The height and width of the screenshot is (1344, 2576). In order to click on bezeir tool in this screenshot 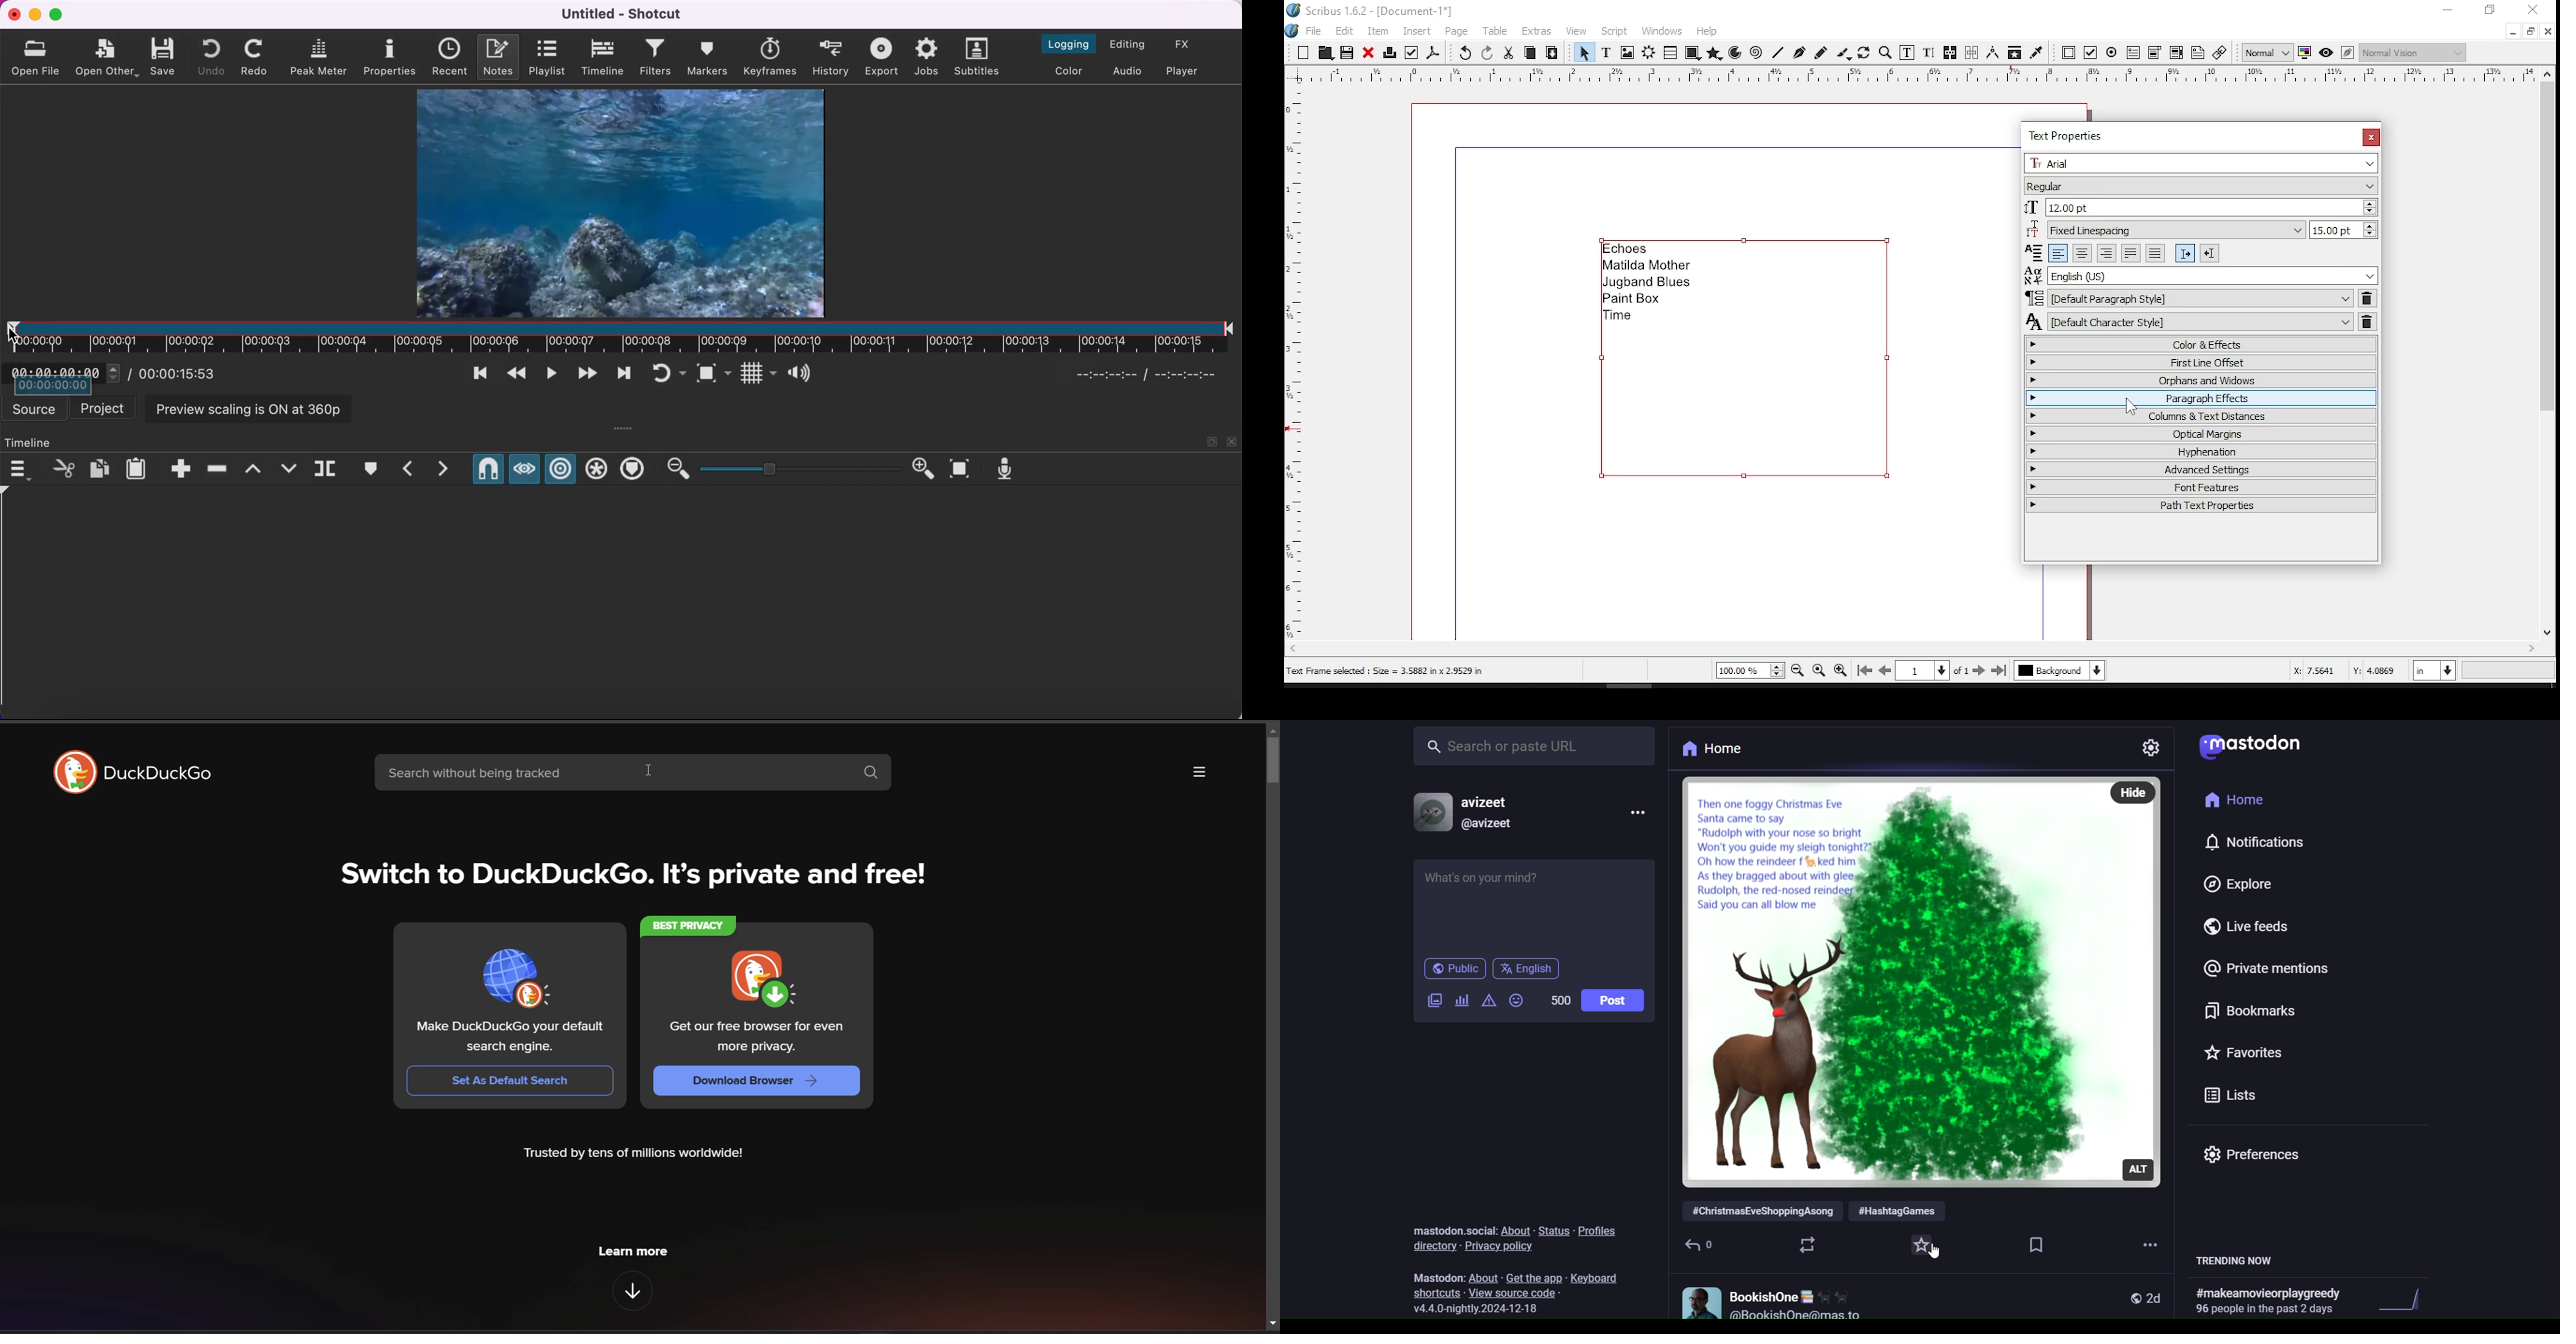, I will do `click(1800, 54)`.